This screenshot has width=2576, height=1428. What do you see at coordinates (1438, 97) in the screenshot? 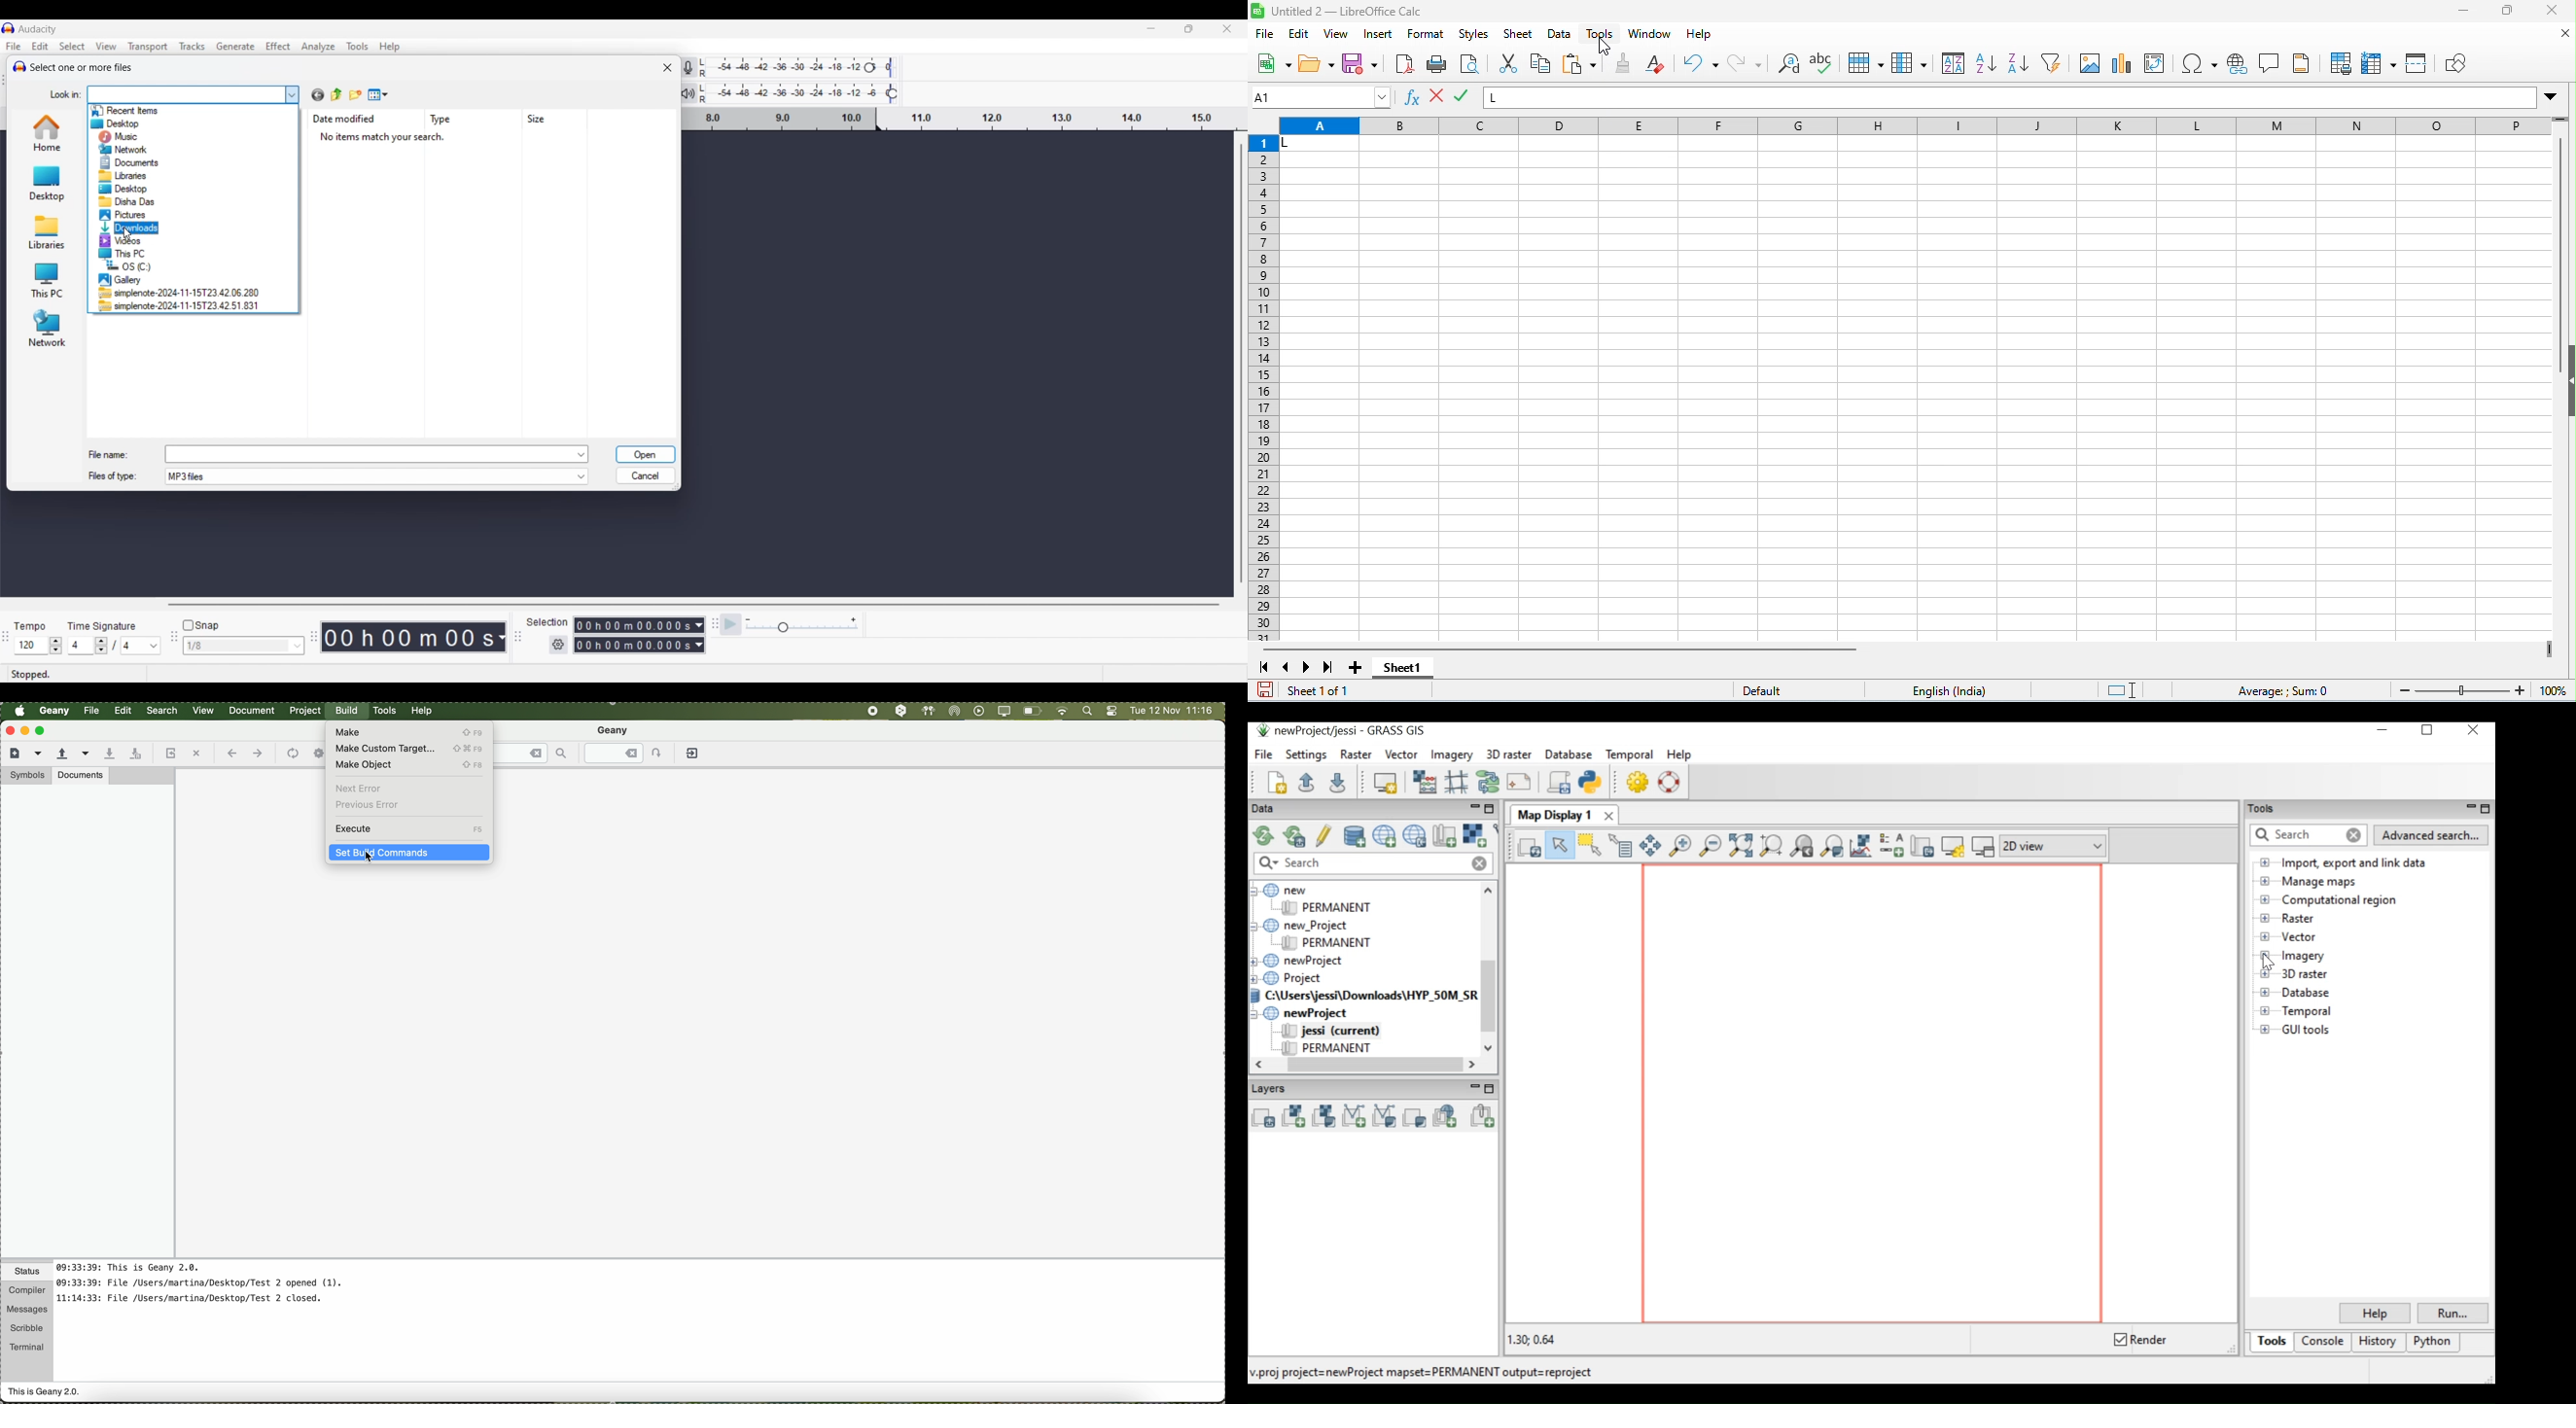
I see `accept` at bounding box center [1438, 97].